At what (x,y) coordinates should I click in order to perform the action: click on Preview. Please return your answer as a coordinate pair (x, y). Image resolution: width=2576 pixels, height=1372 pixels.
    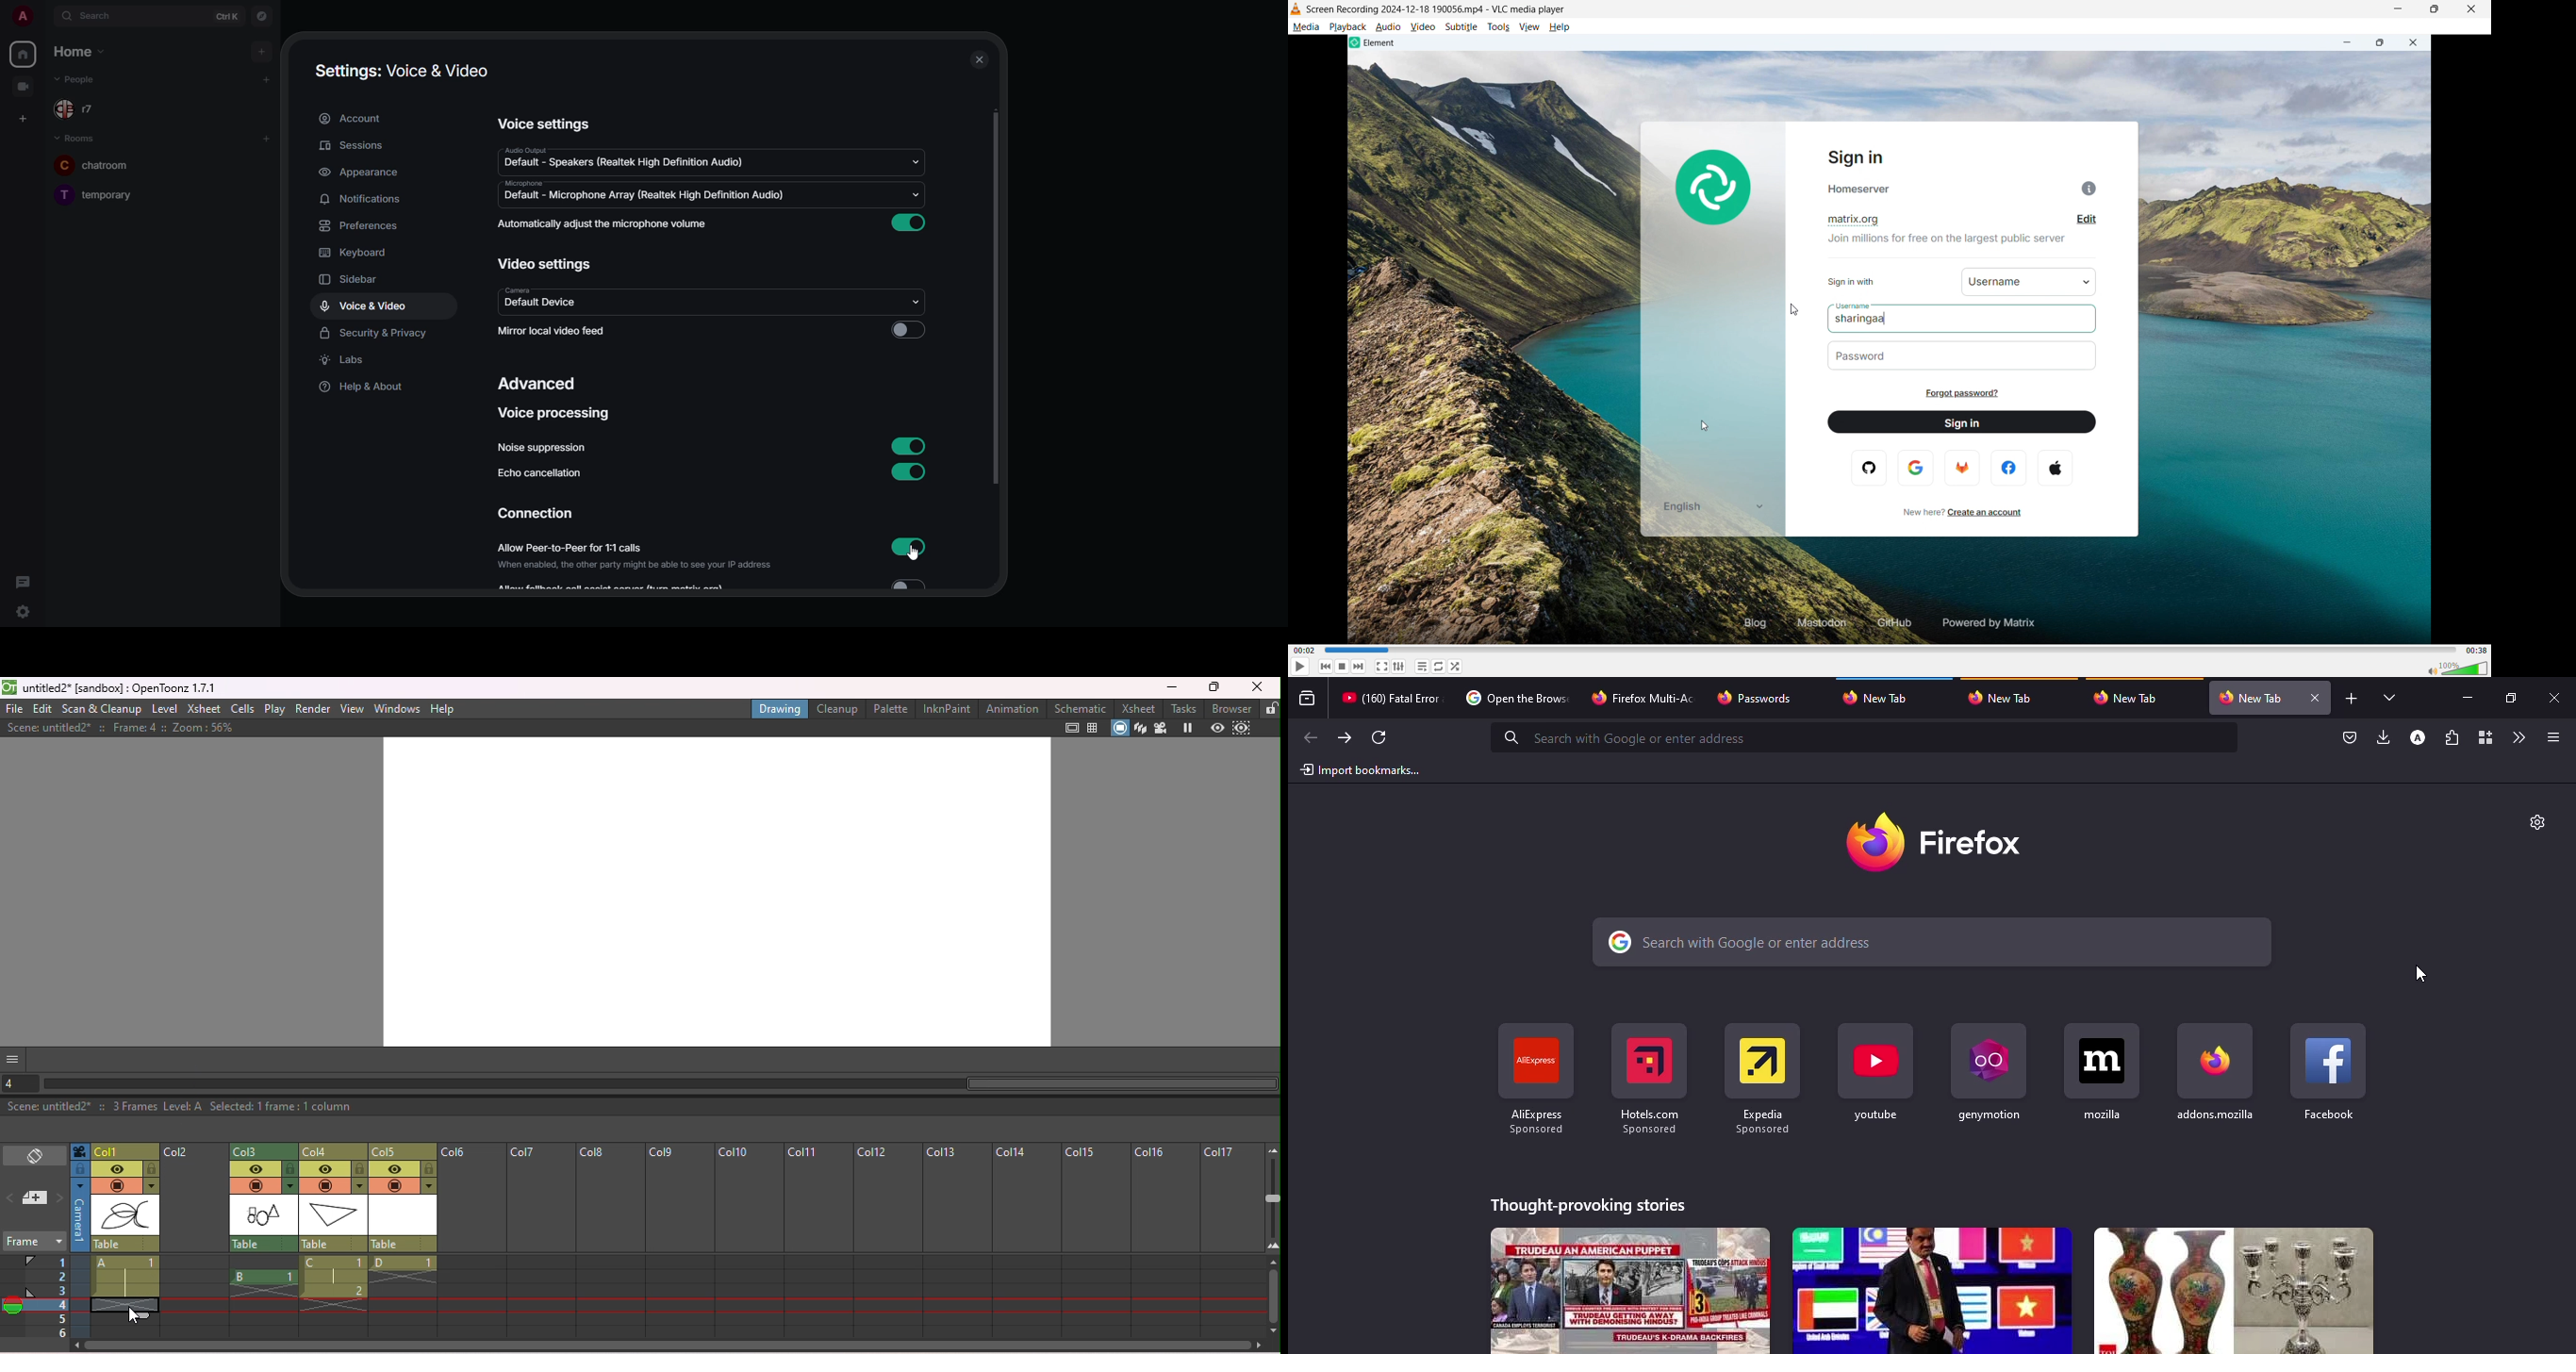
    Looking at the image, I should click on (1217, 729).